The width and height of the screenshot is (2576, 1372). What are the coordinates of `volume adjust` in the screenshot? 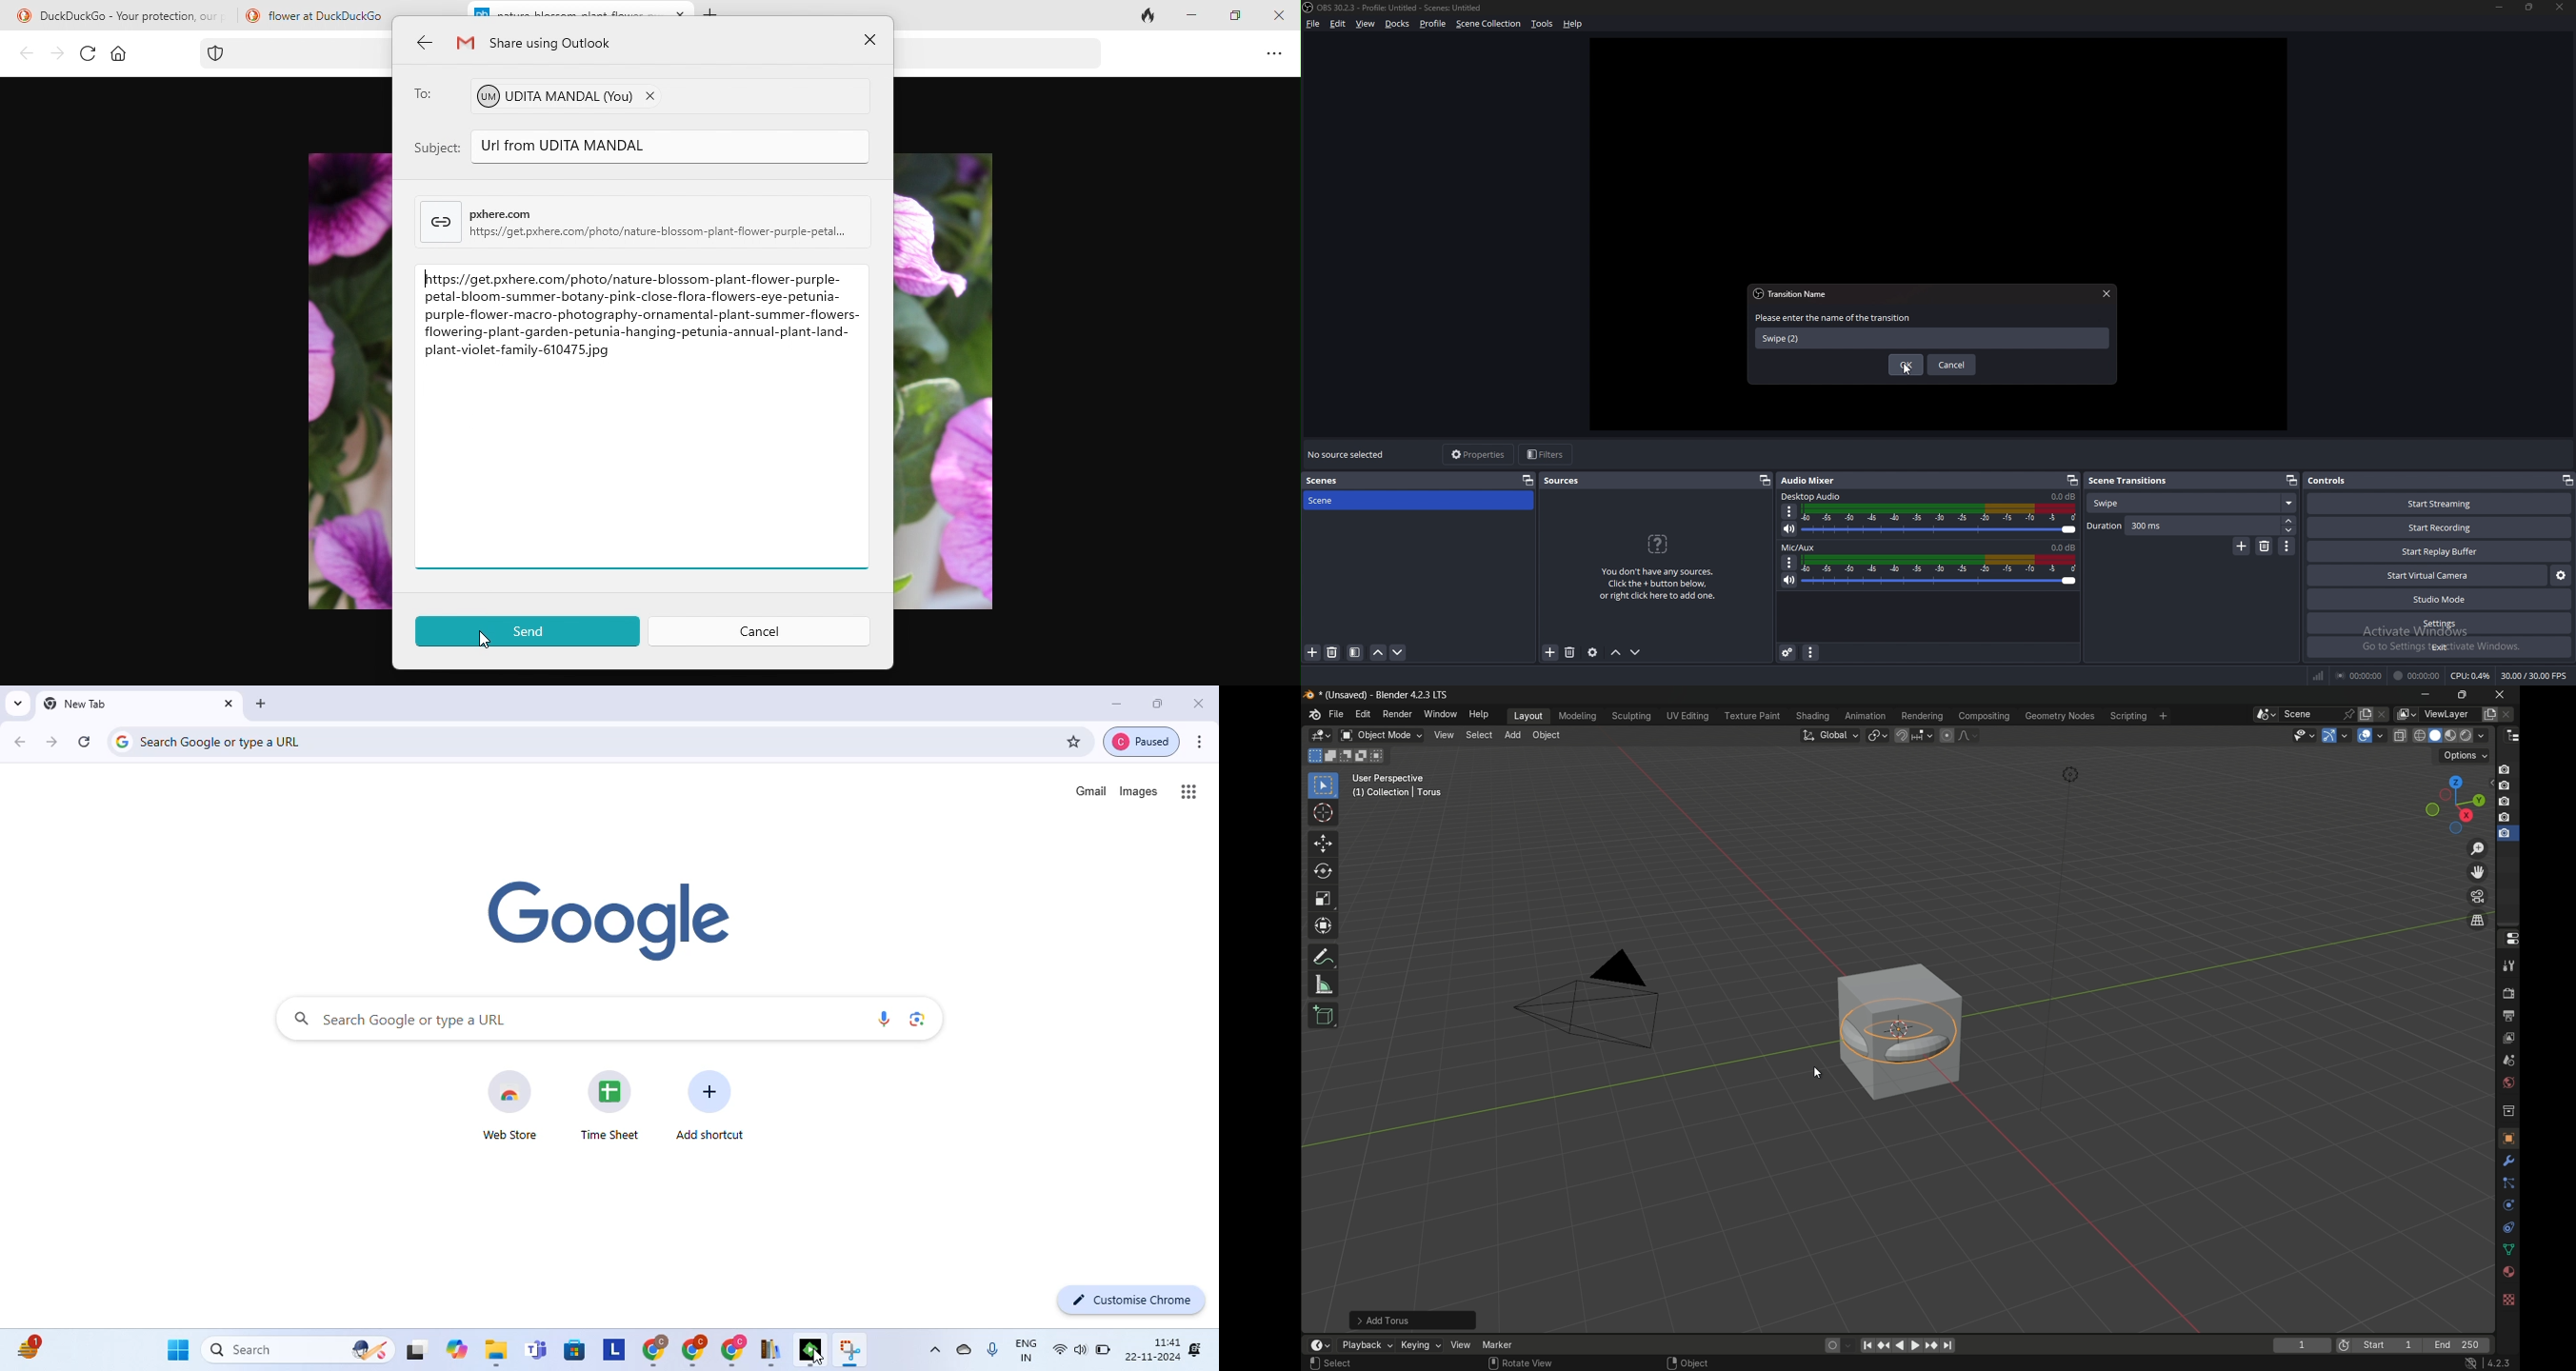 It's located at (1941, 520).